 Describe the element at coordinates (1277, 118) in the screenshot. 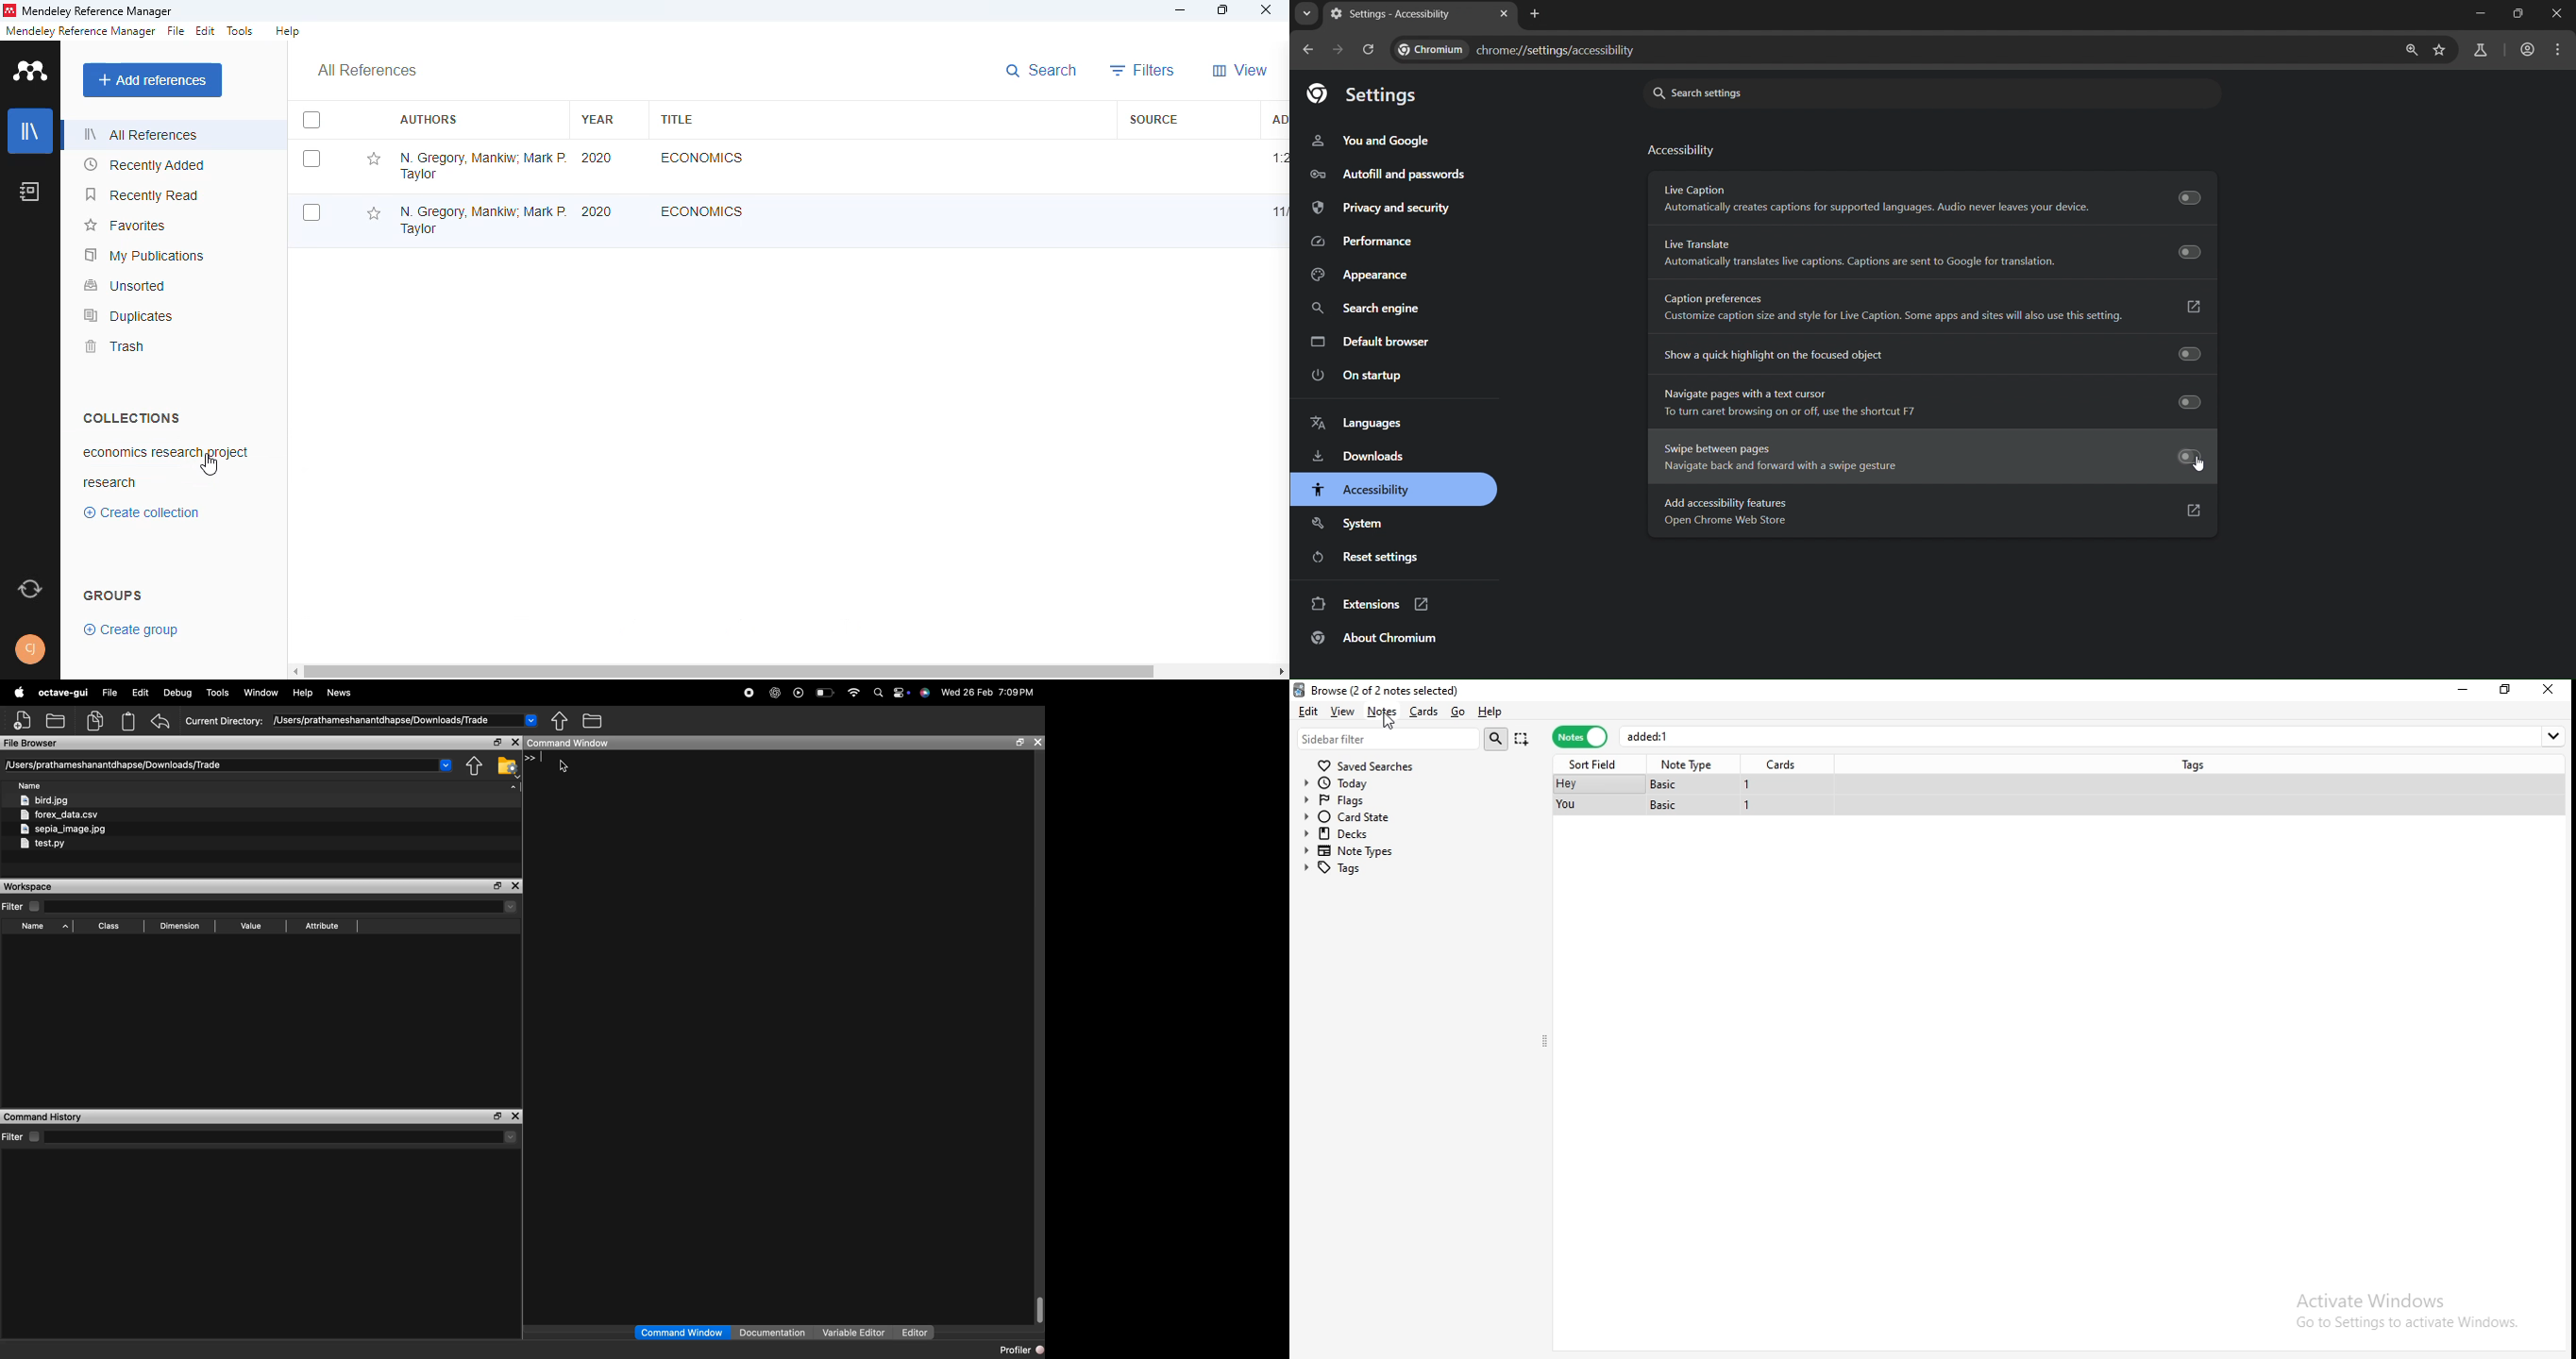

I see `added` at that location.